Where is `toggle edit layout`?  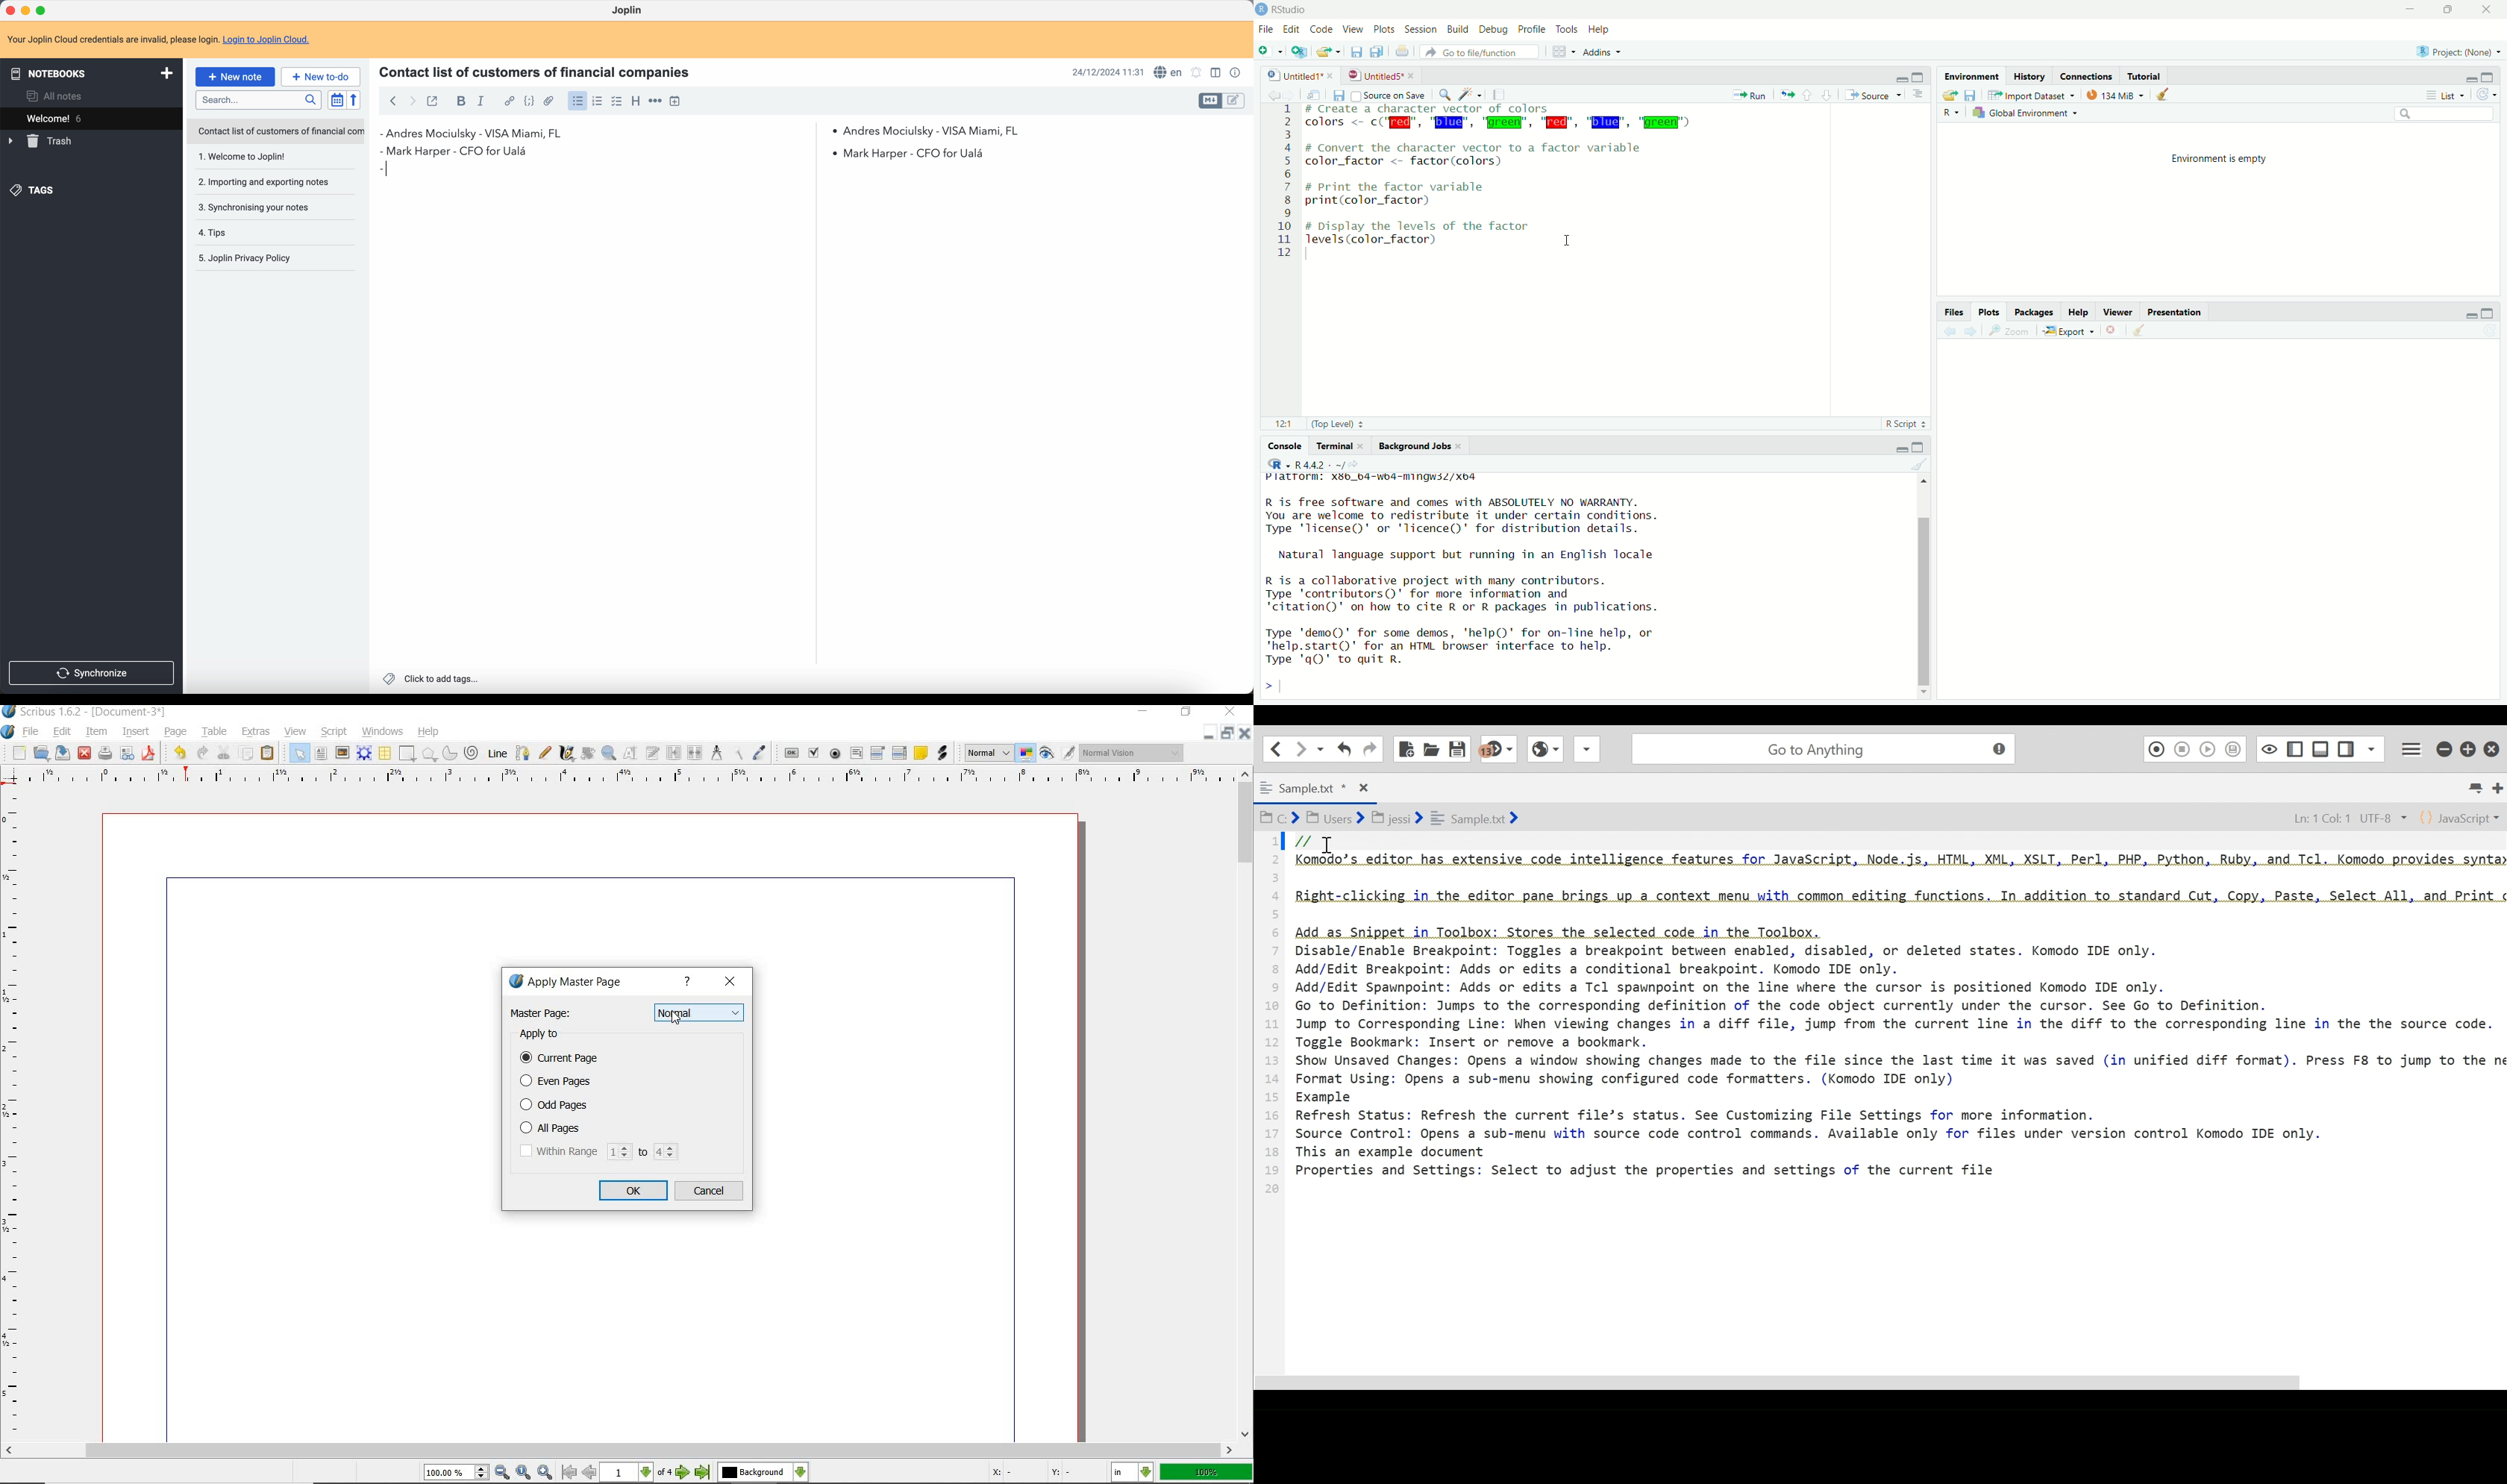 toggle edit layout is located at coordinates (1215, 72).